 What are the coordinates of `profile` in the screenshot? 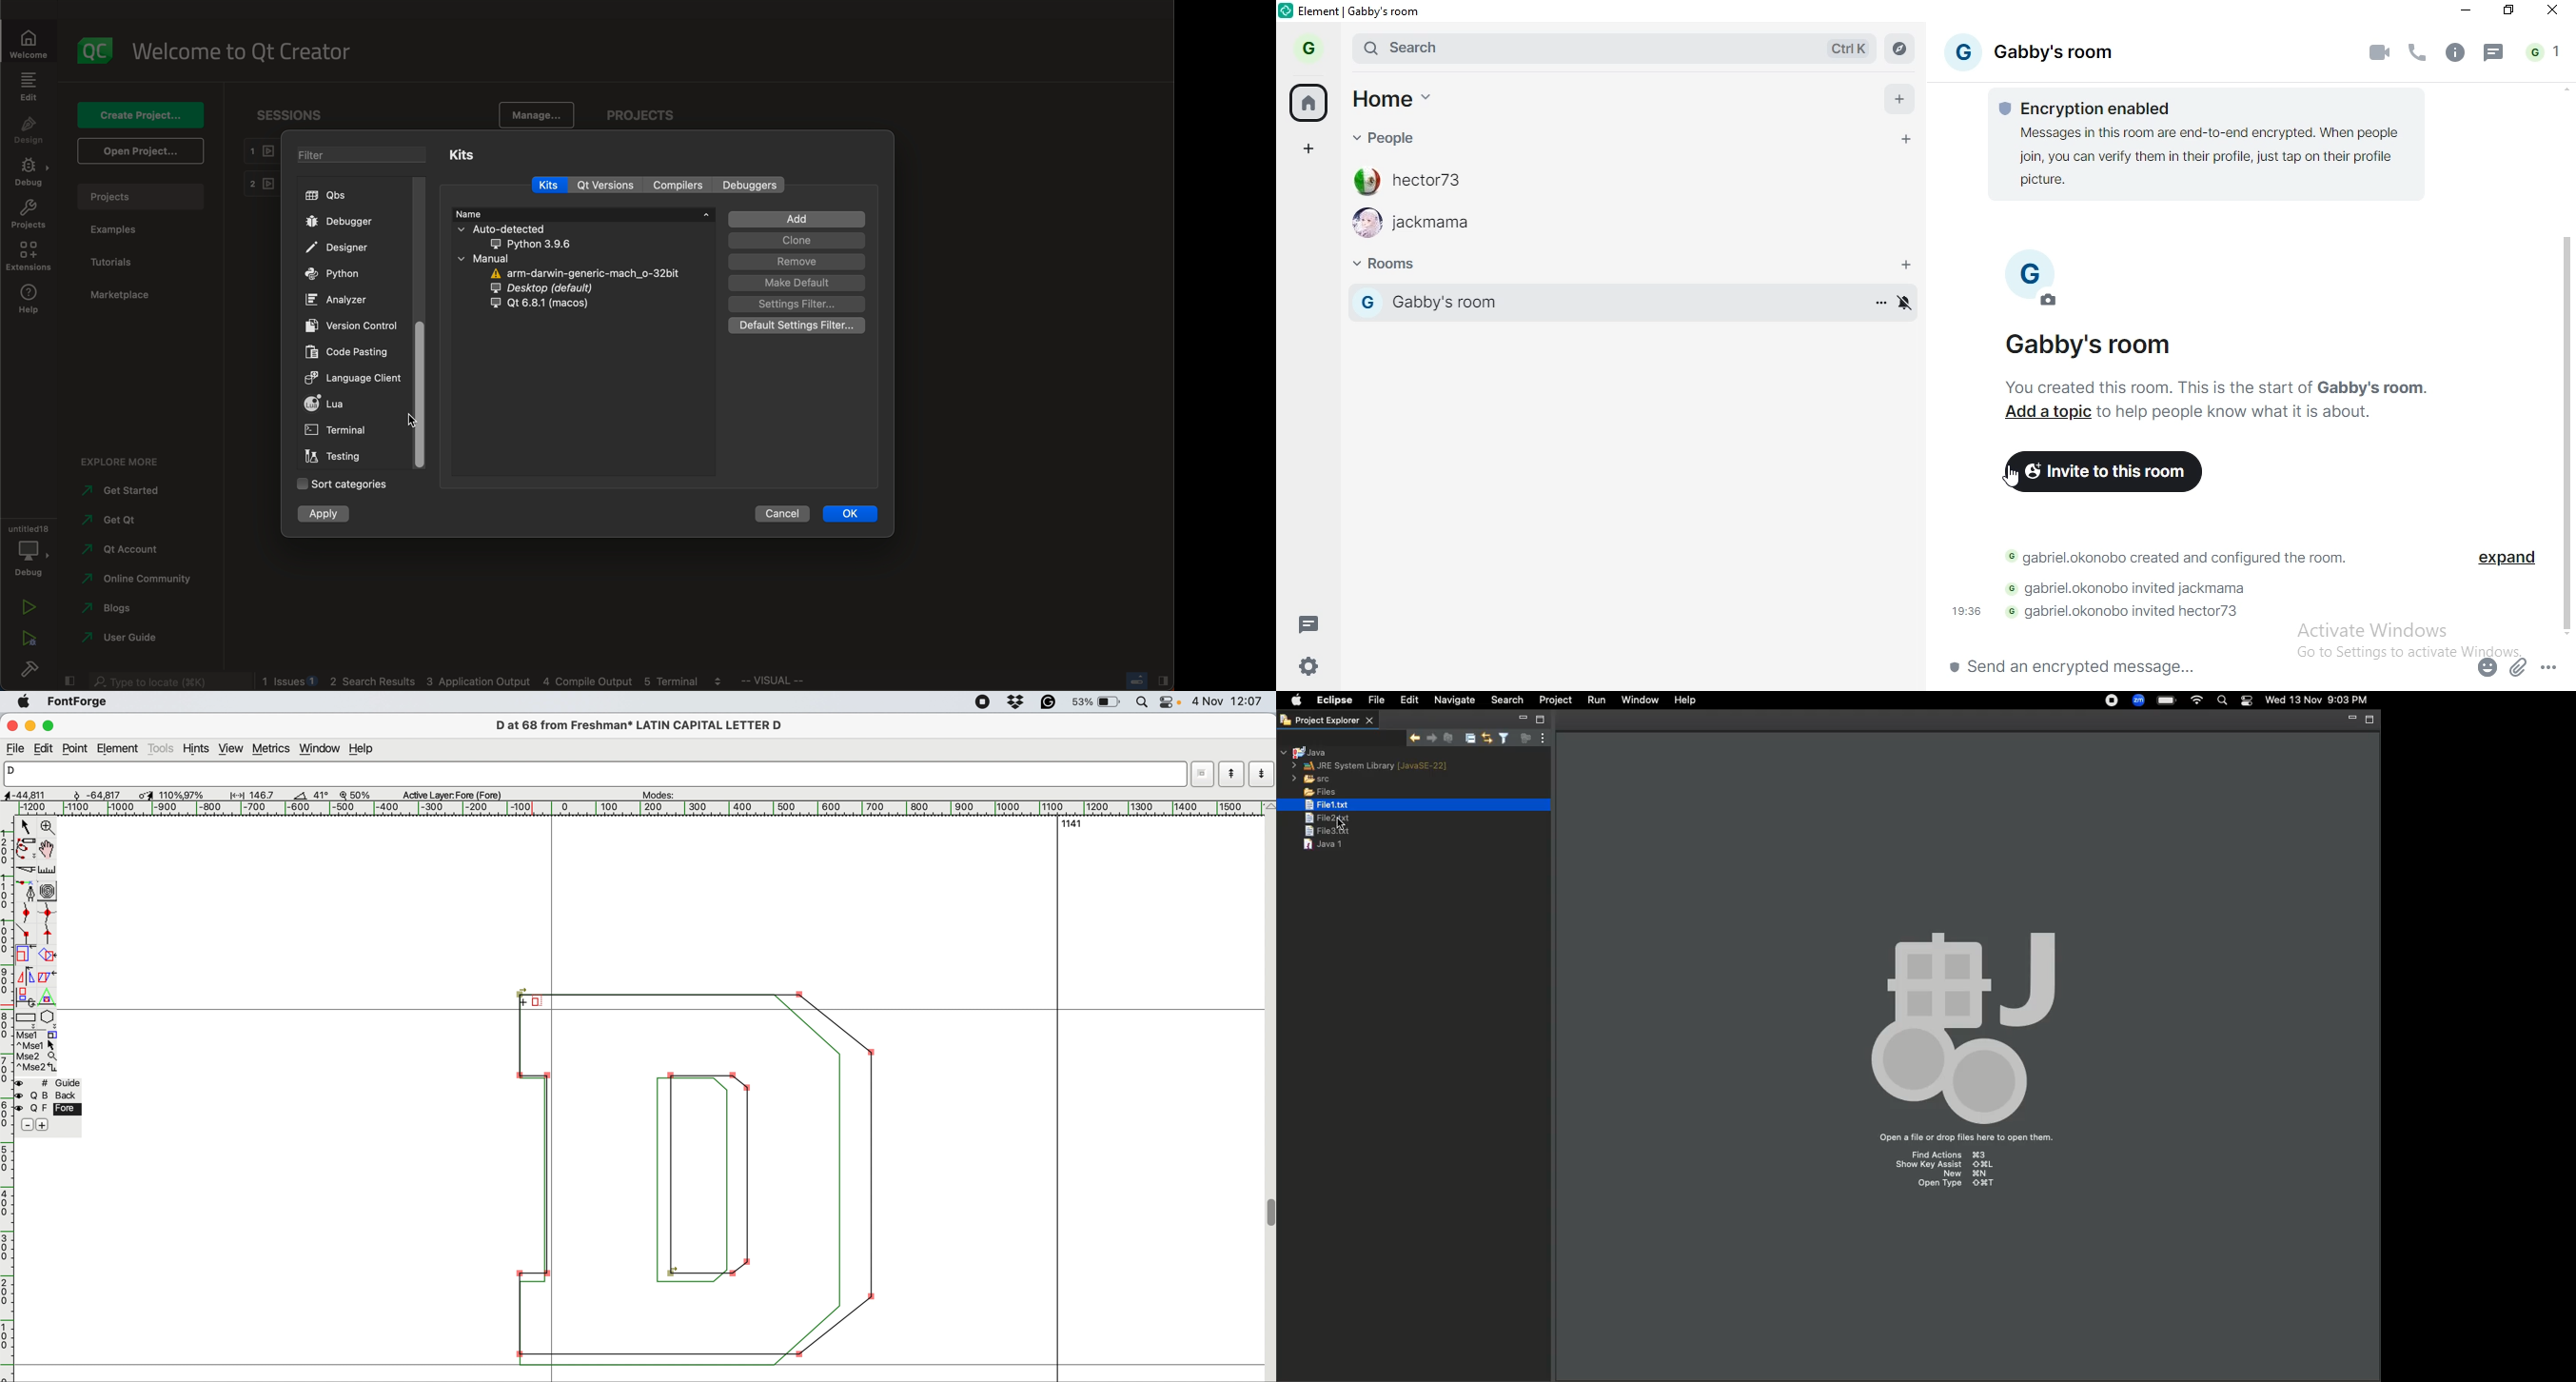 It's located at (1966, 53).